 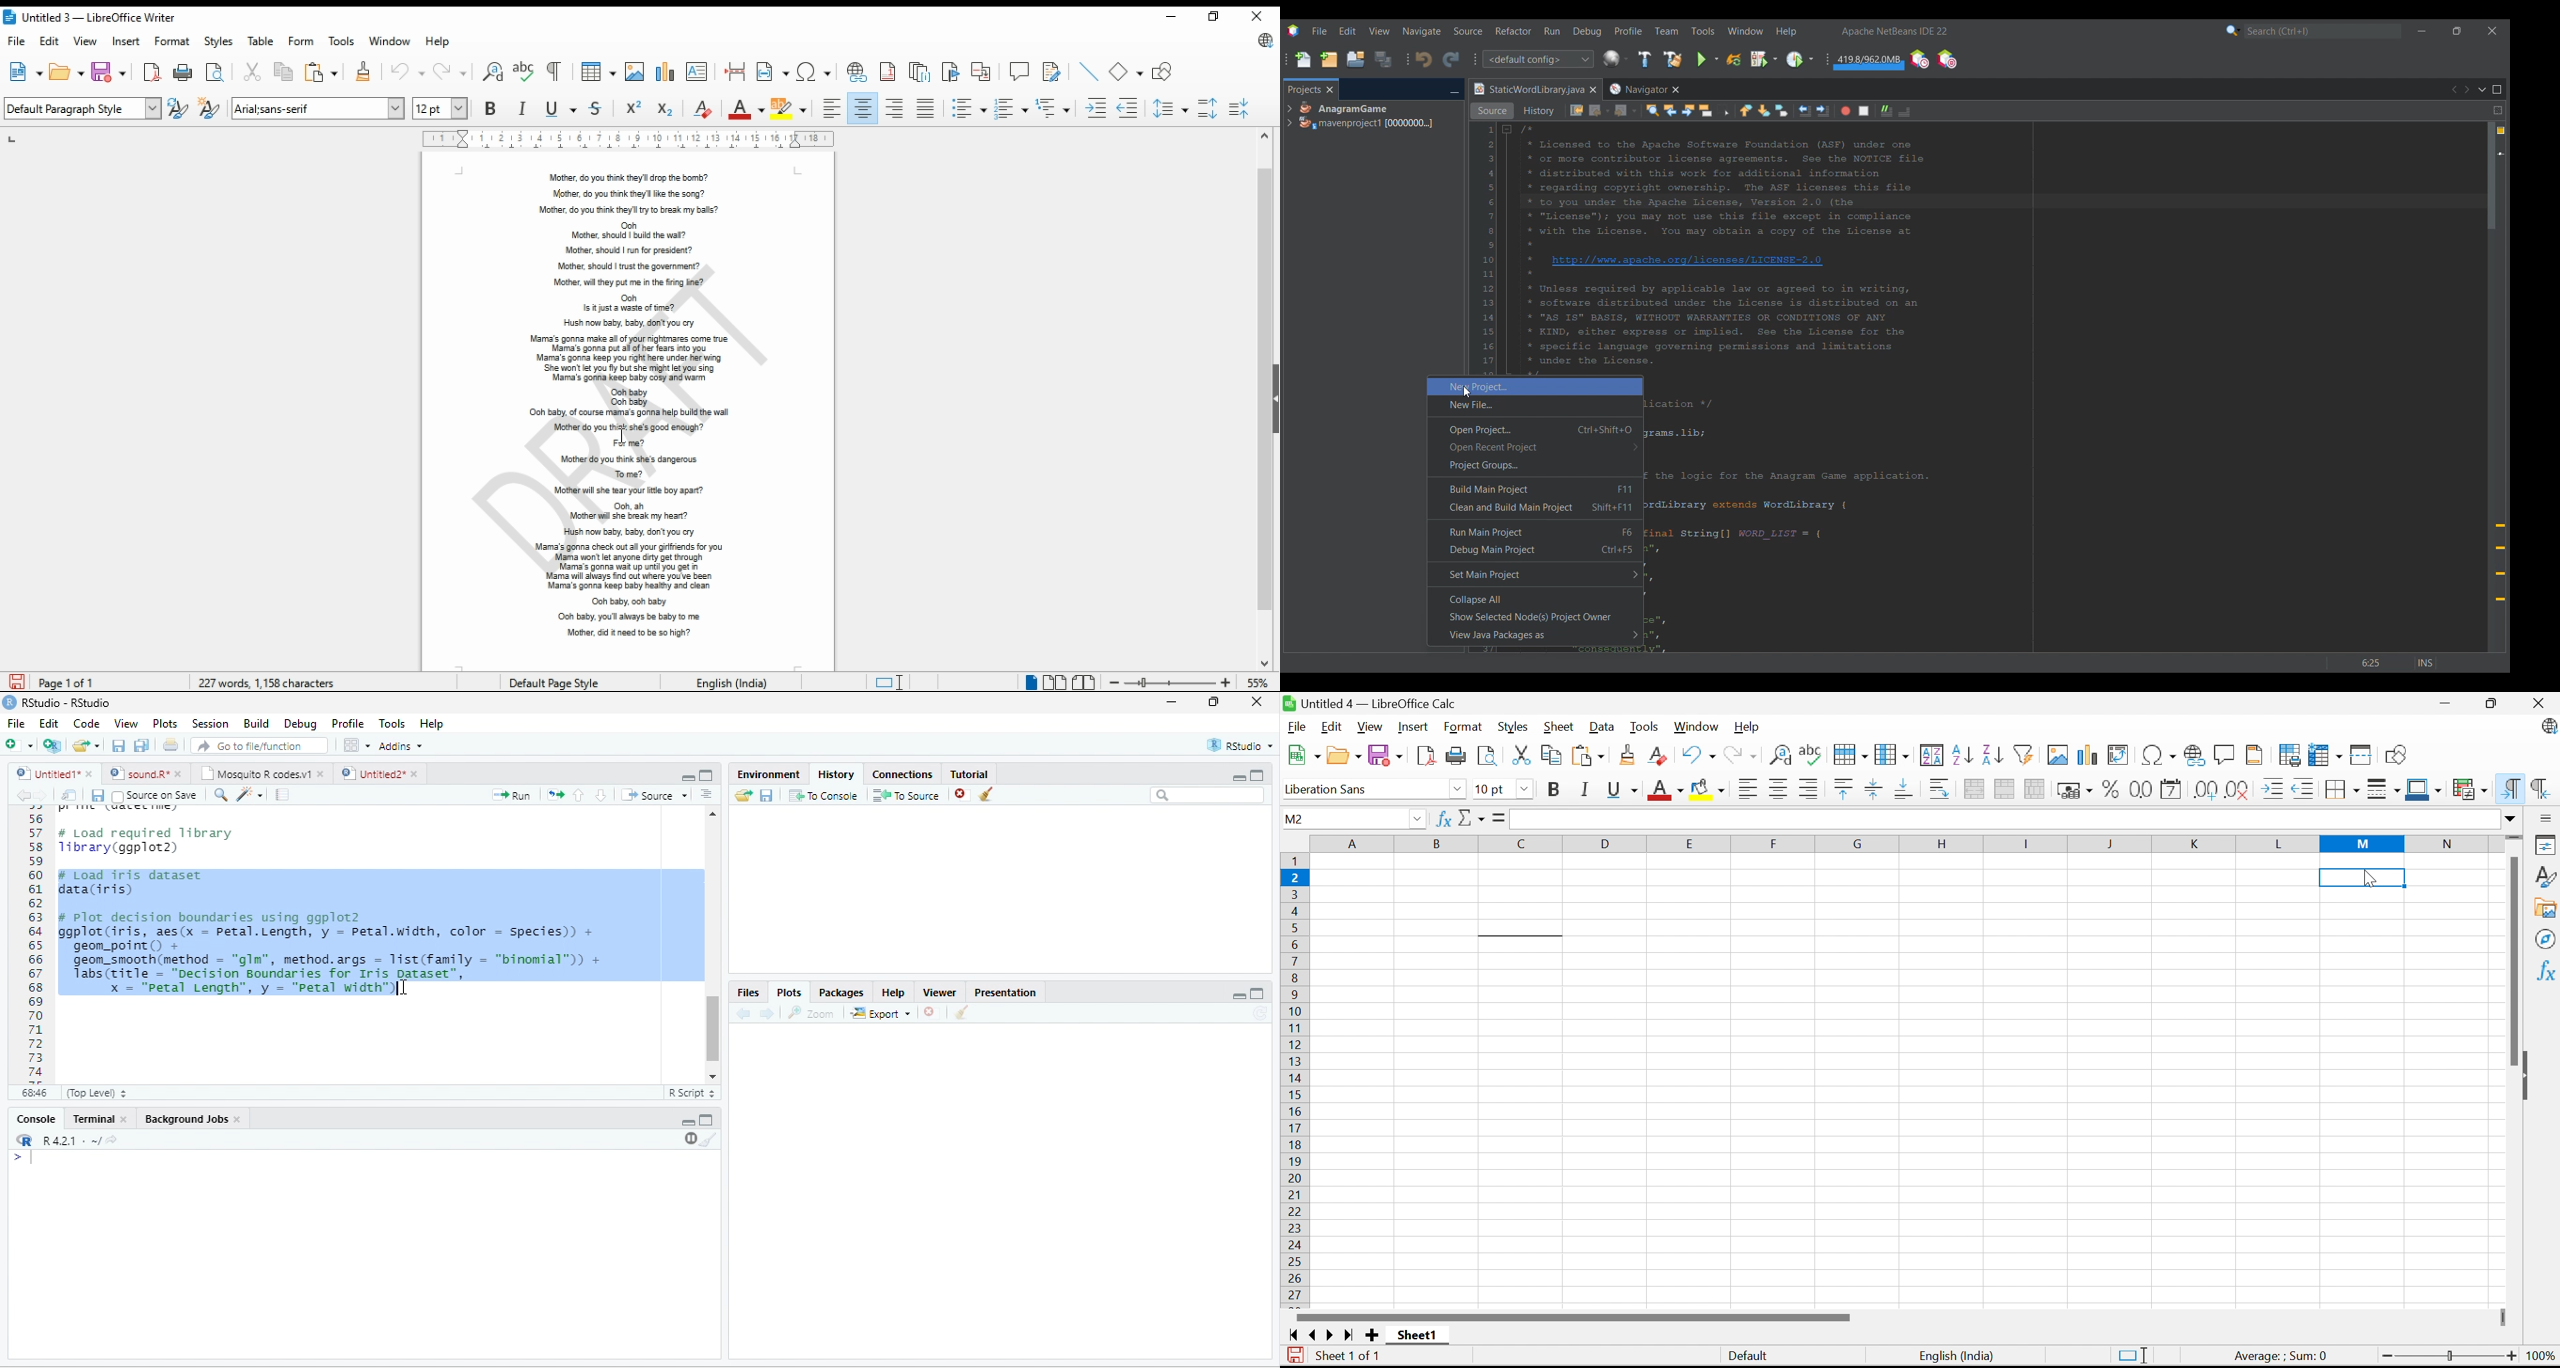 What do you see at coordinates (746, 108) in the screenshot?
I see `font color` at bounding box center [746, 108].